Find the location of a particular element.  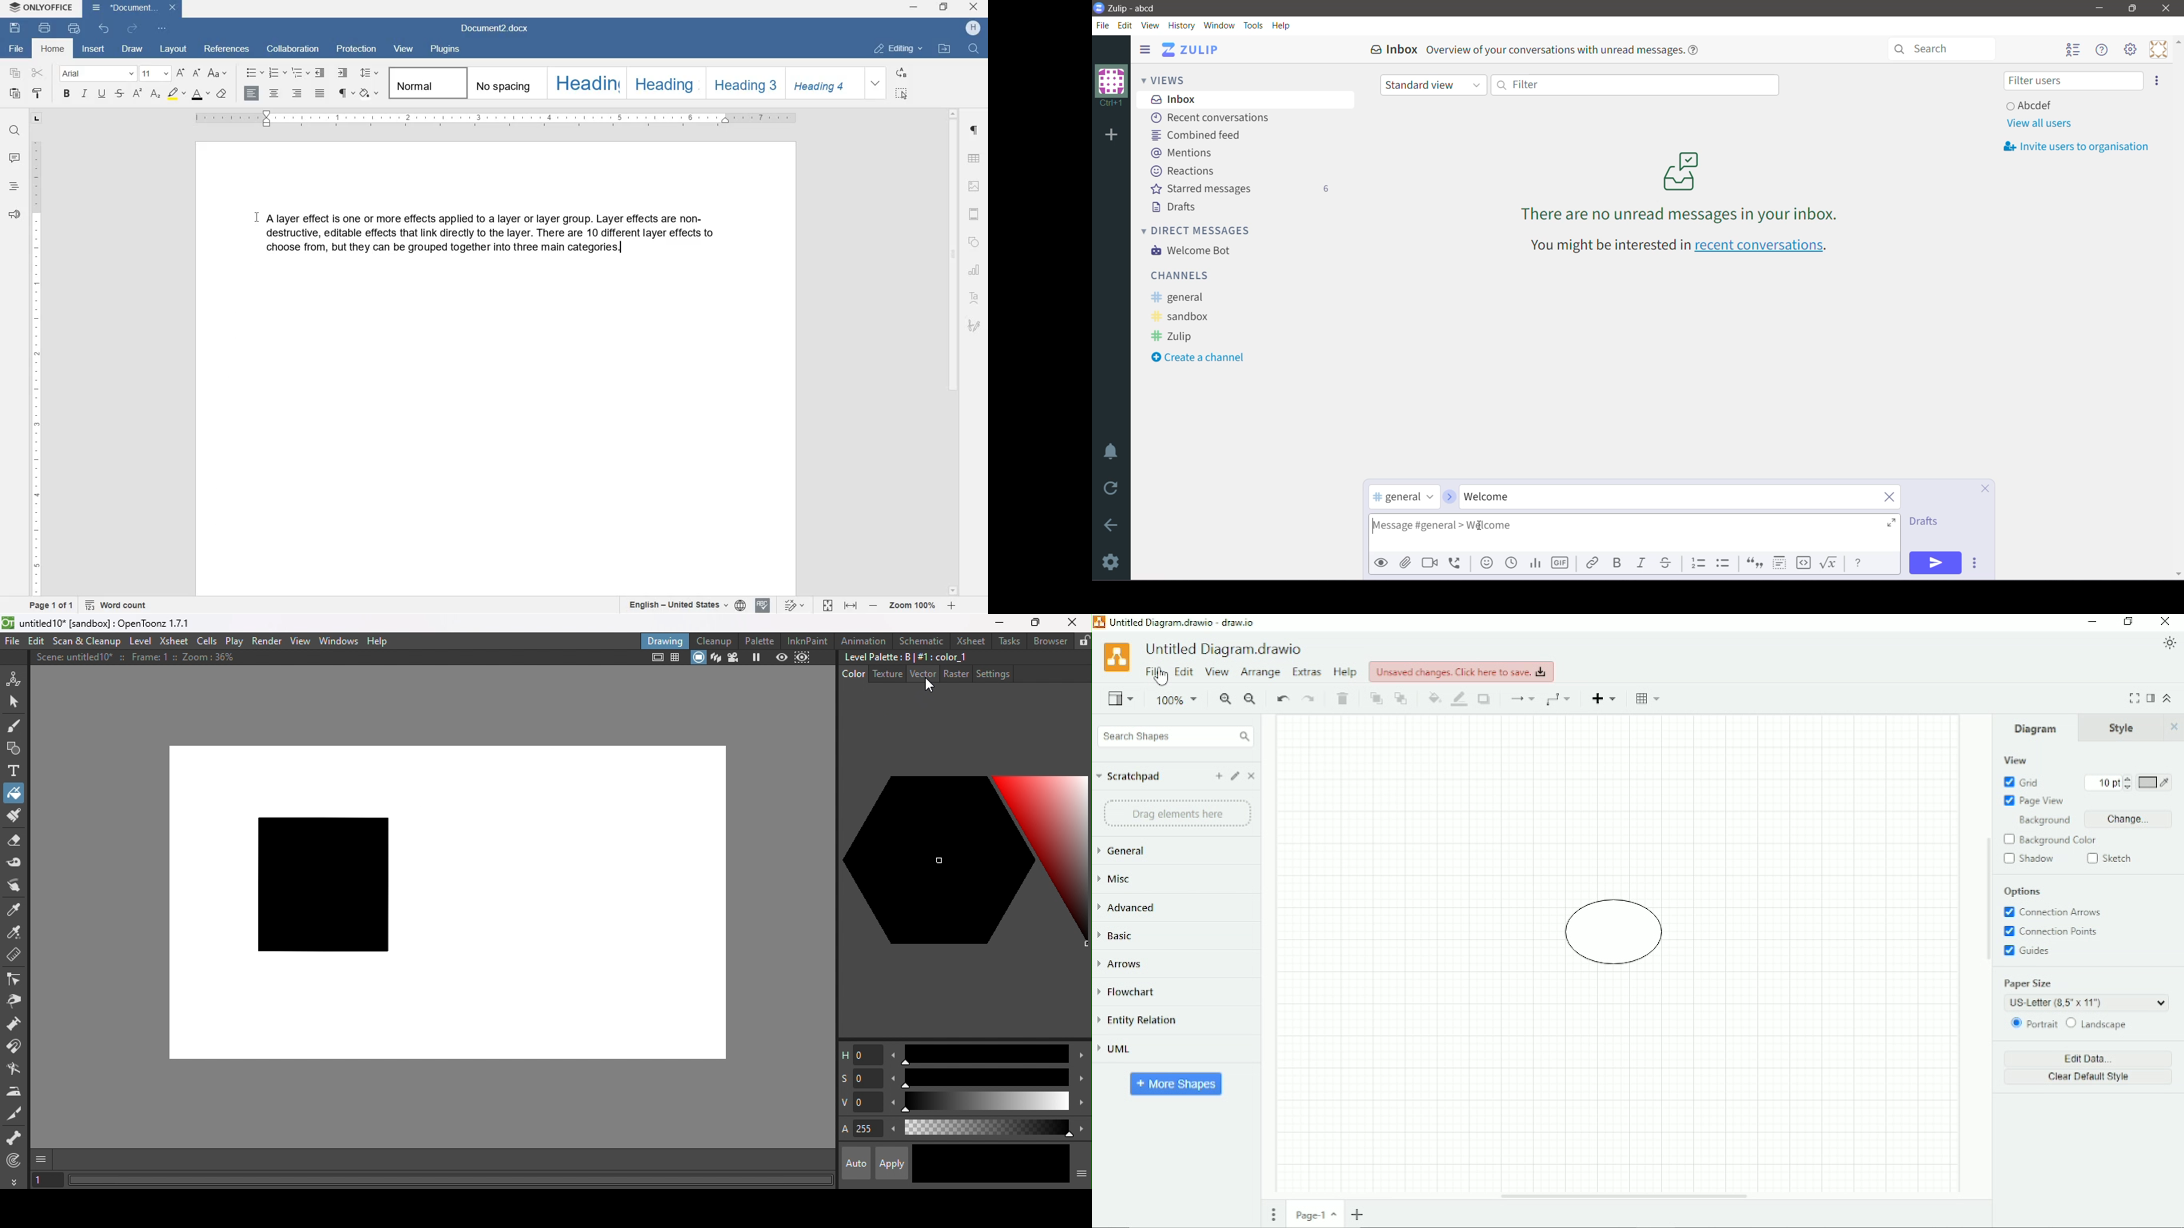

Fill color is located at coordinates (1435, 699).